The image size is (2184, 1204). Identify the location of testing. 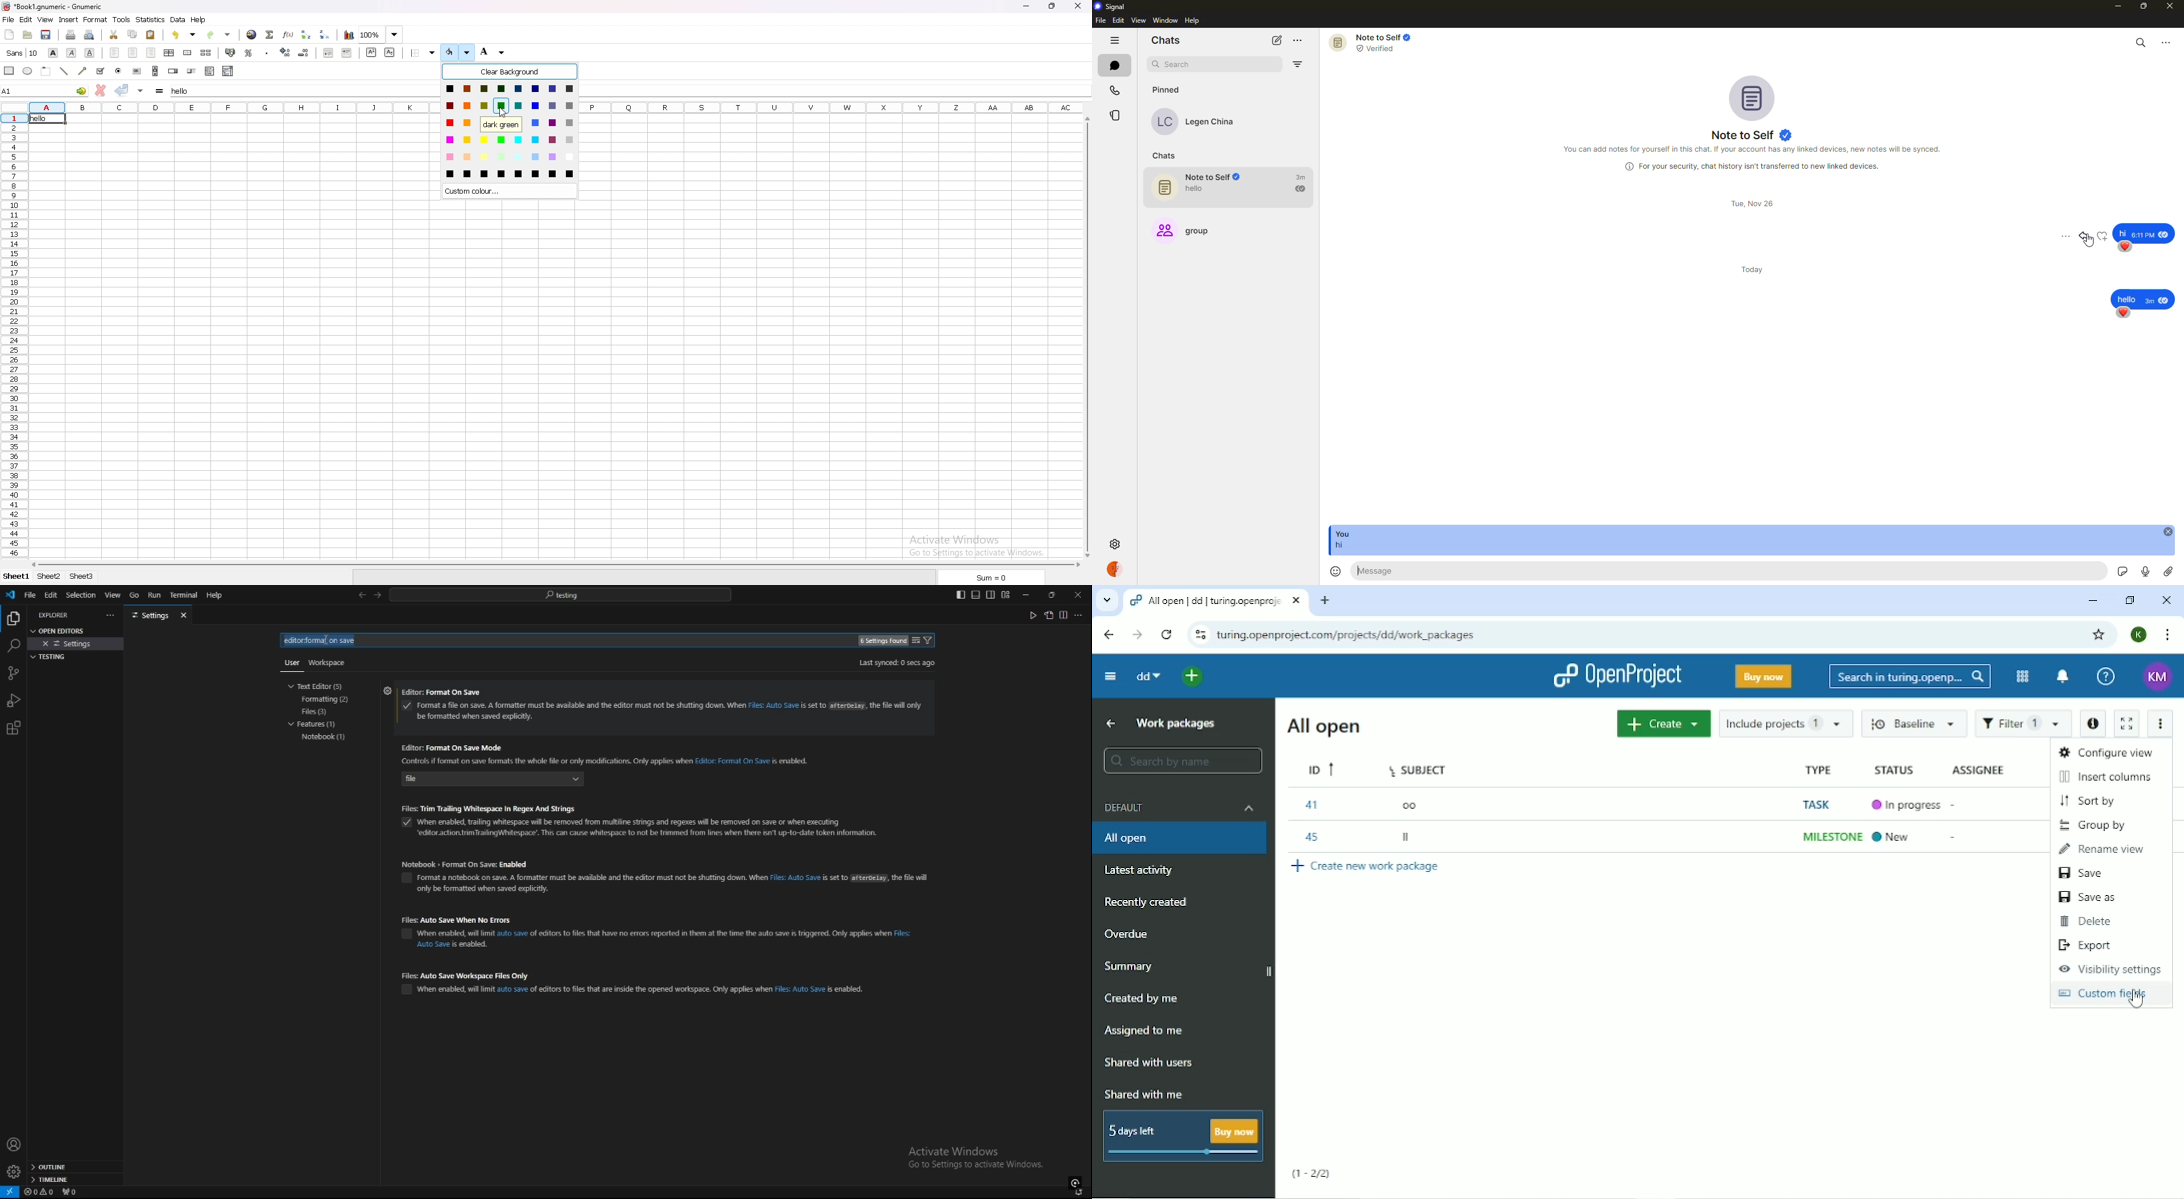
(52, 657).